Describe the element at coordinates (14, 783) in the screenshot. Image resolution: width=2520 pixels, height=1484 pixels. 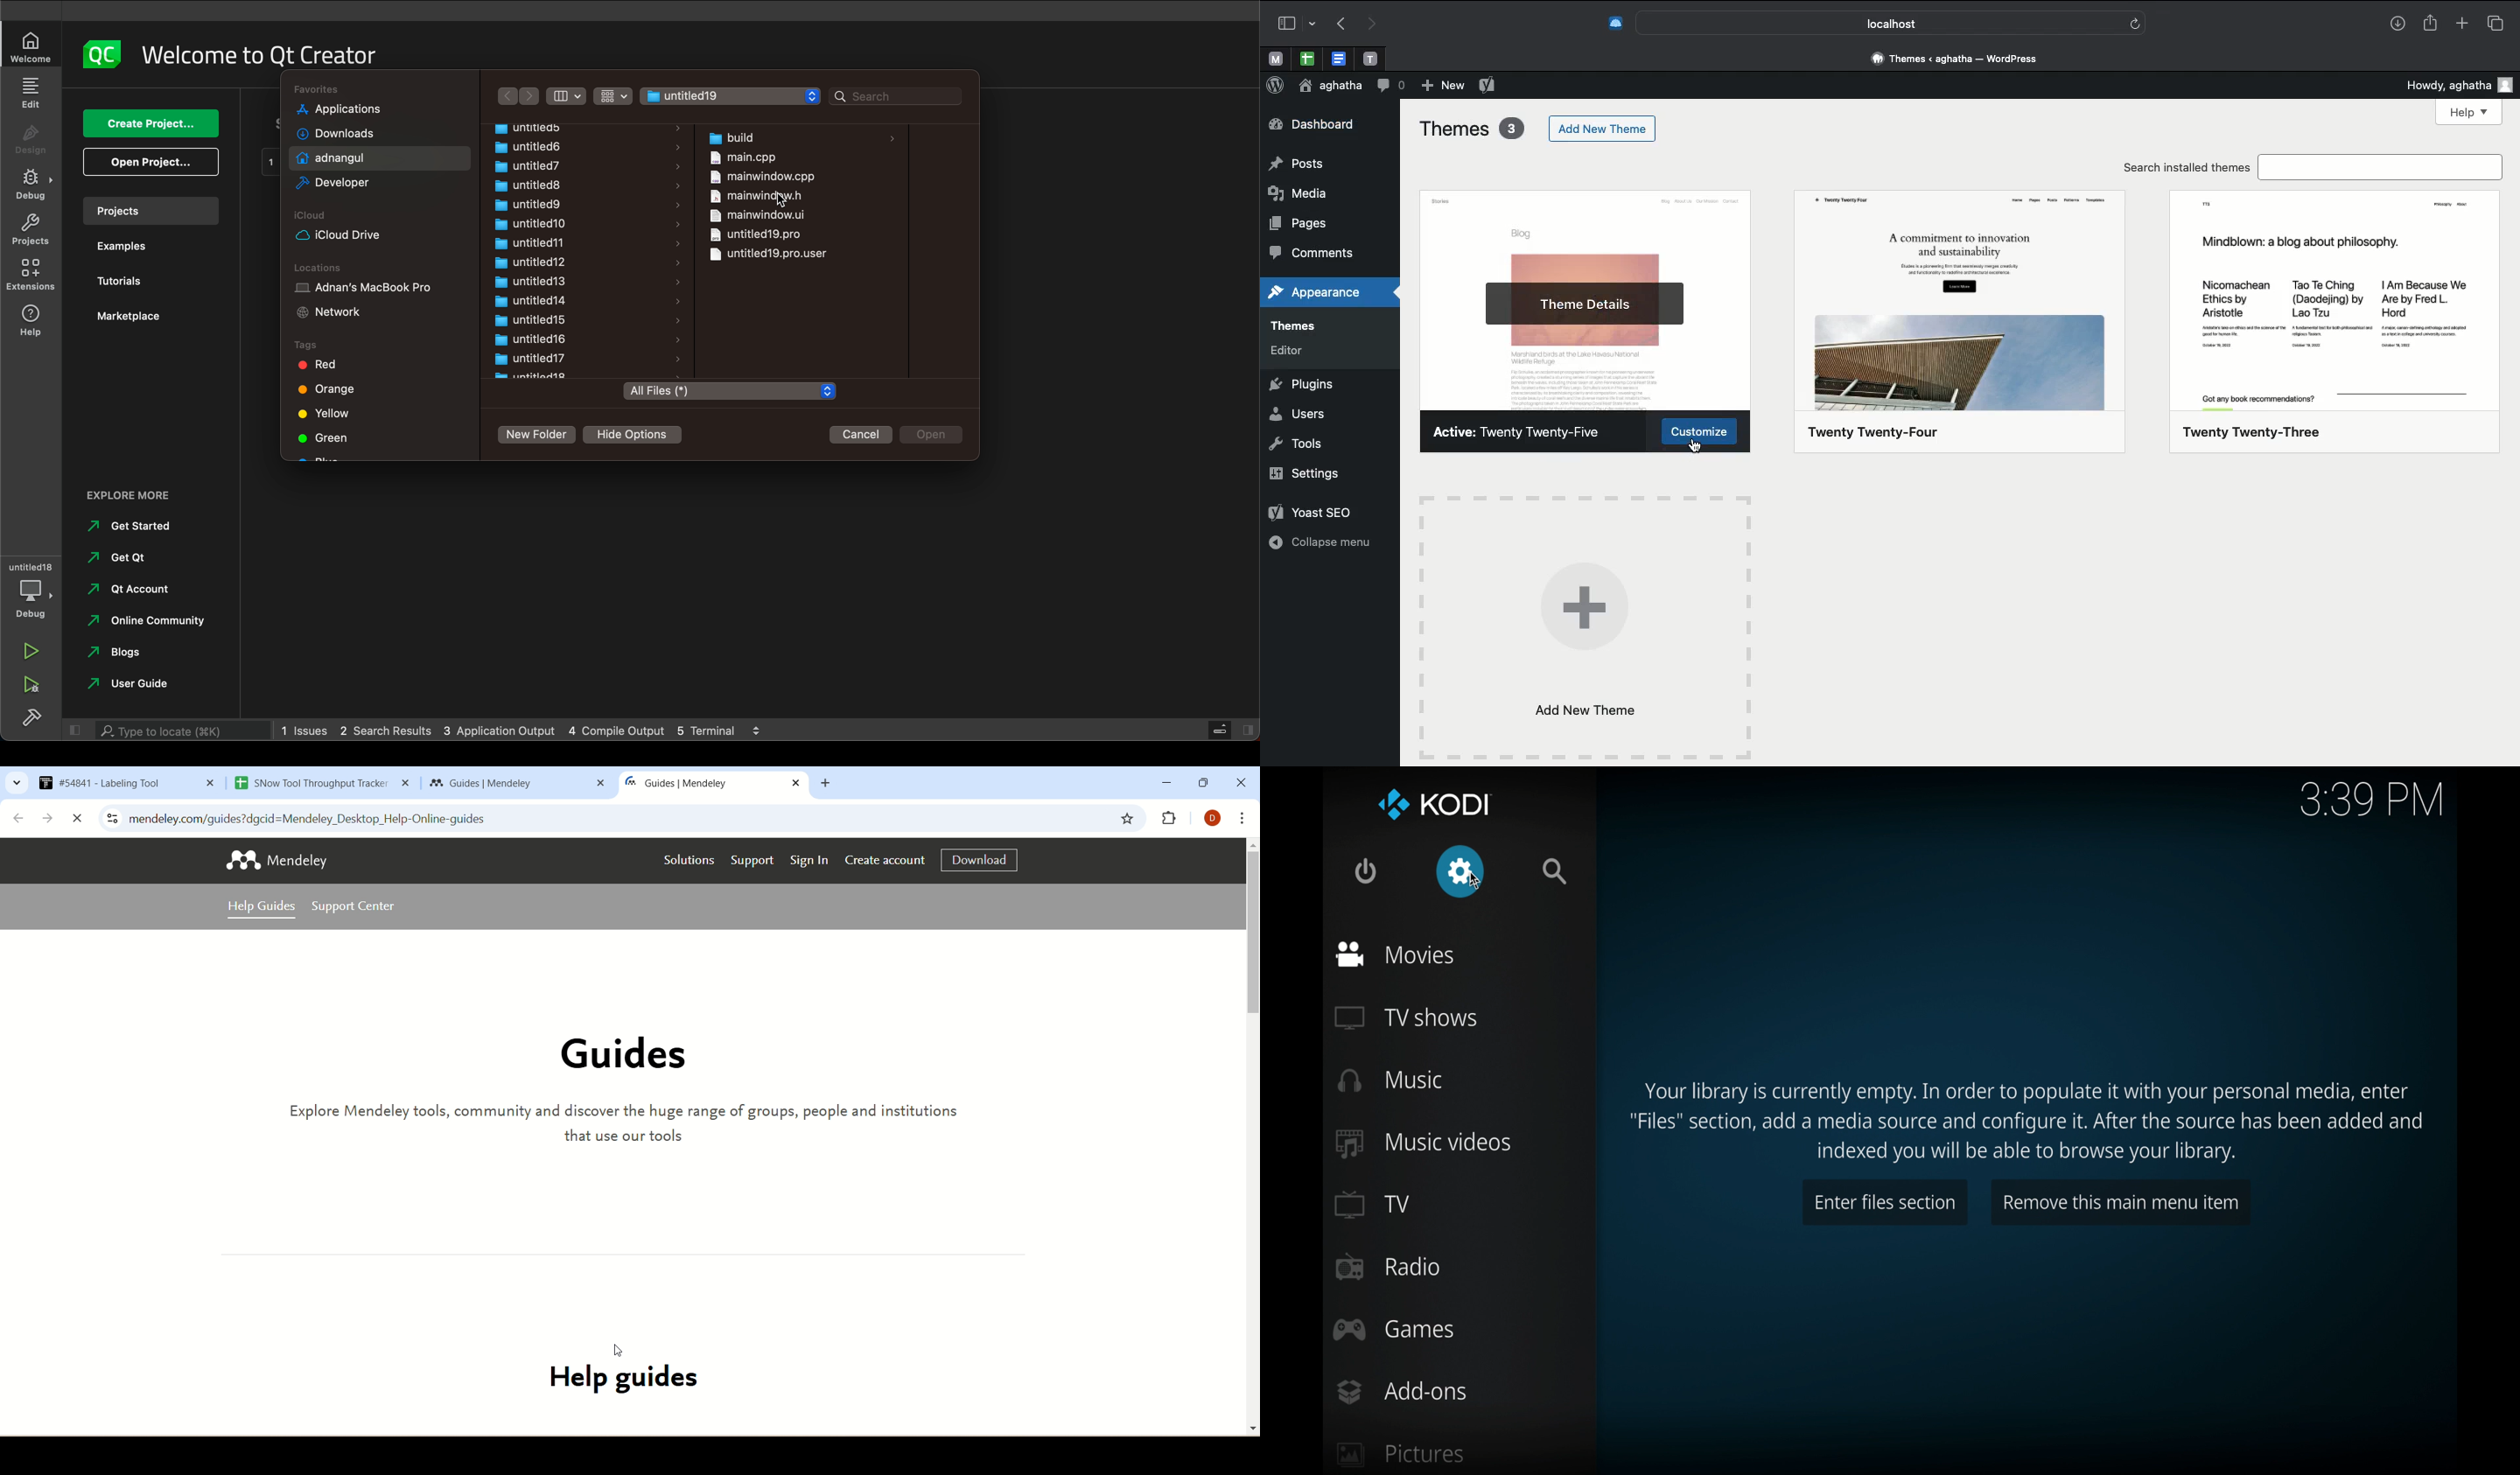
I see `drop-down` at that location.